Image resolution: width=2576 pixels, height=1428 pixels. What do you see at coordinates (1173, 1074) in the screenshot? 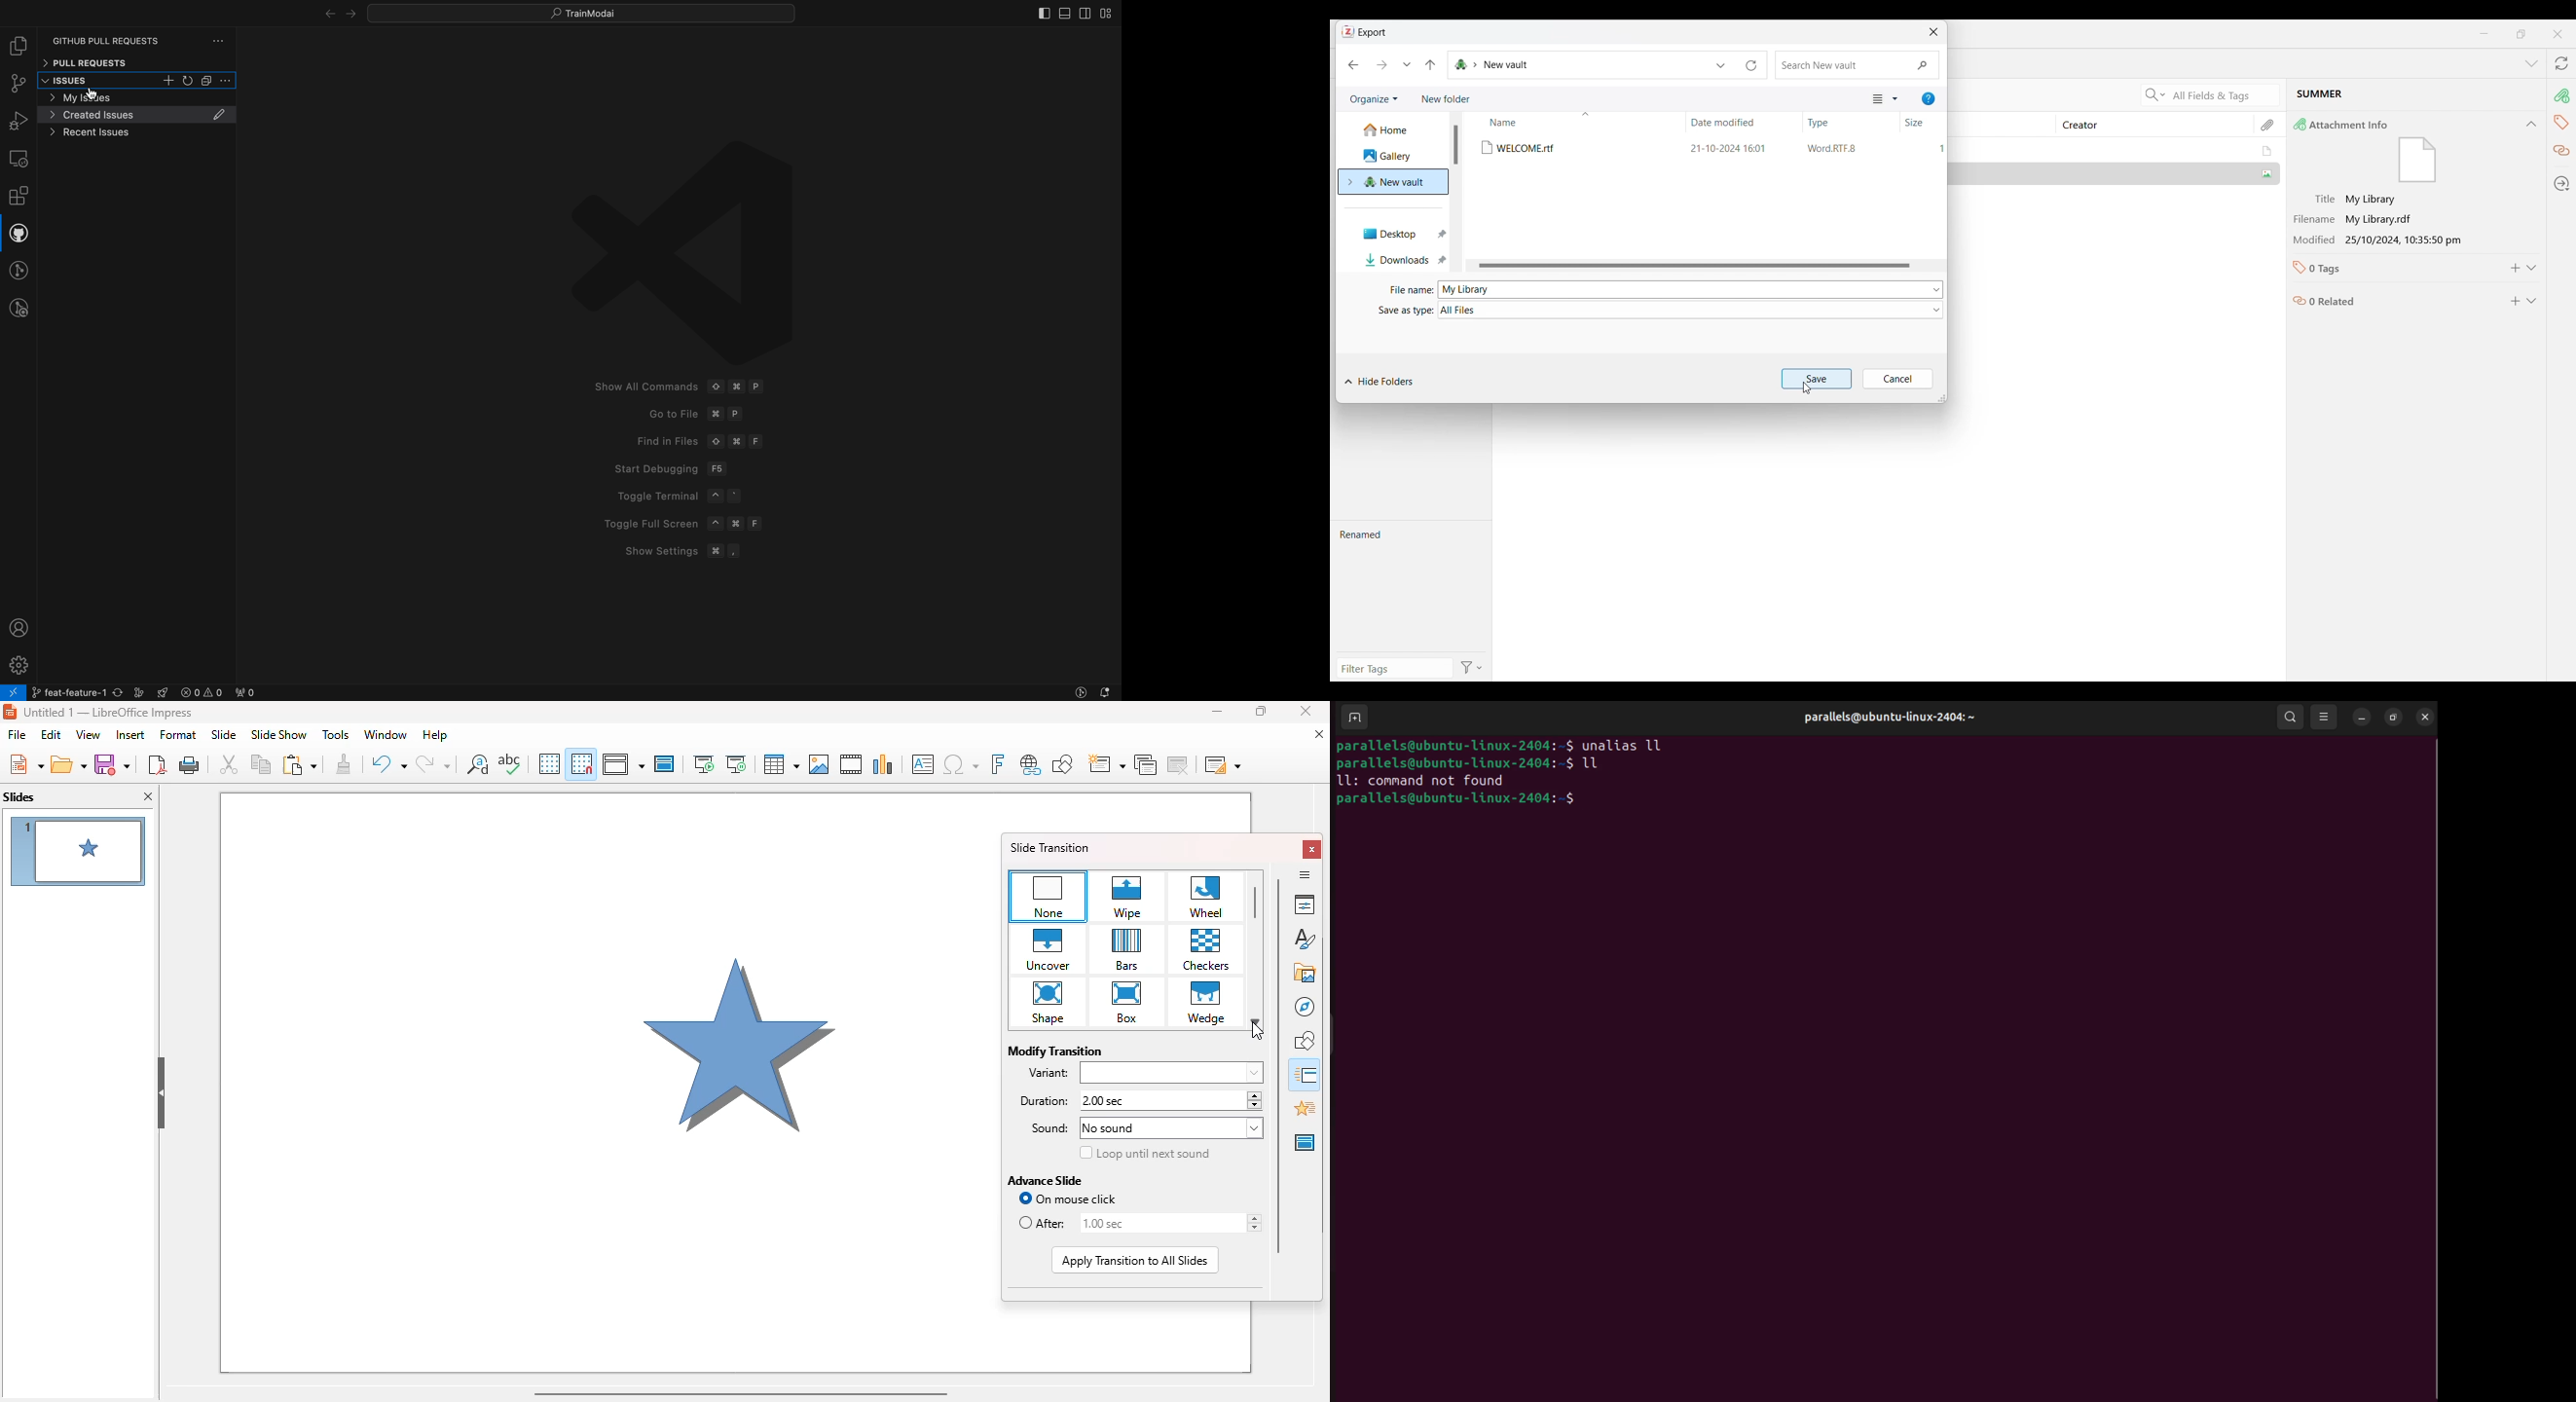
I see `variant` at bounding box center [1173, 1074].